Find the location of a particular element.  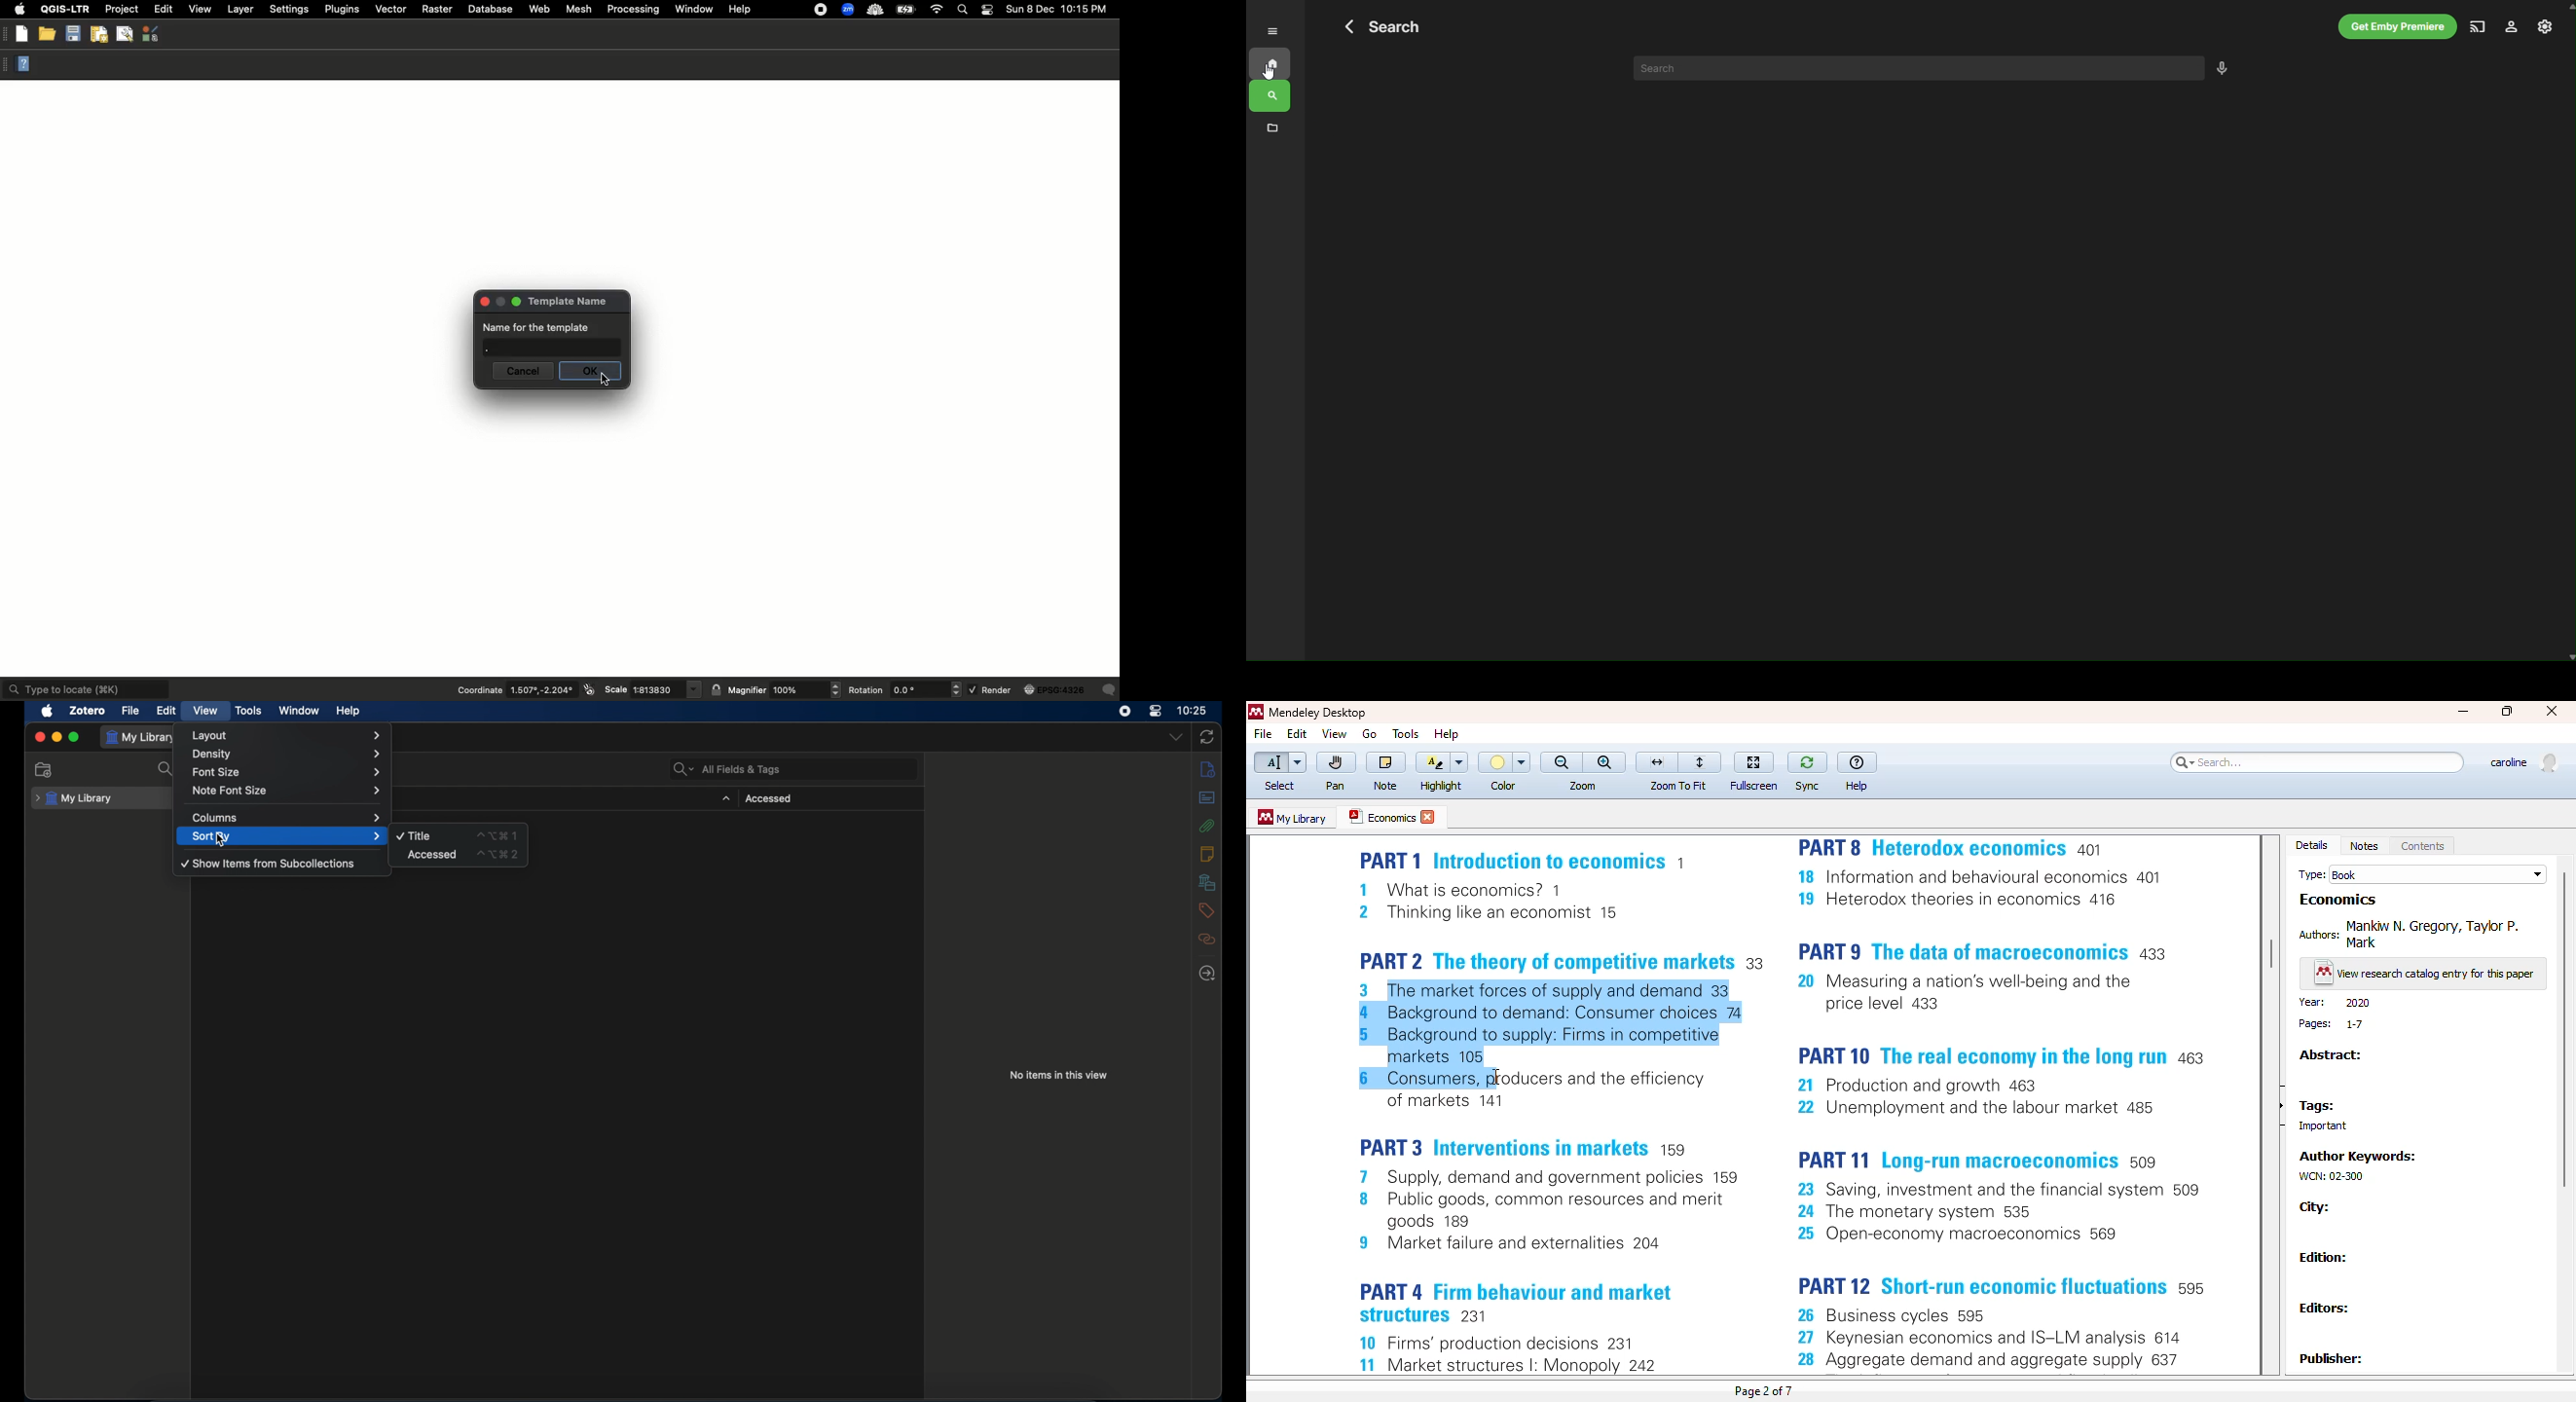

important is located at coordinates (2316, 1126).